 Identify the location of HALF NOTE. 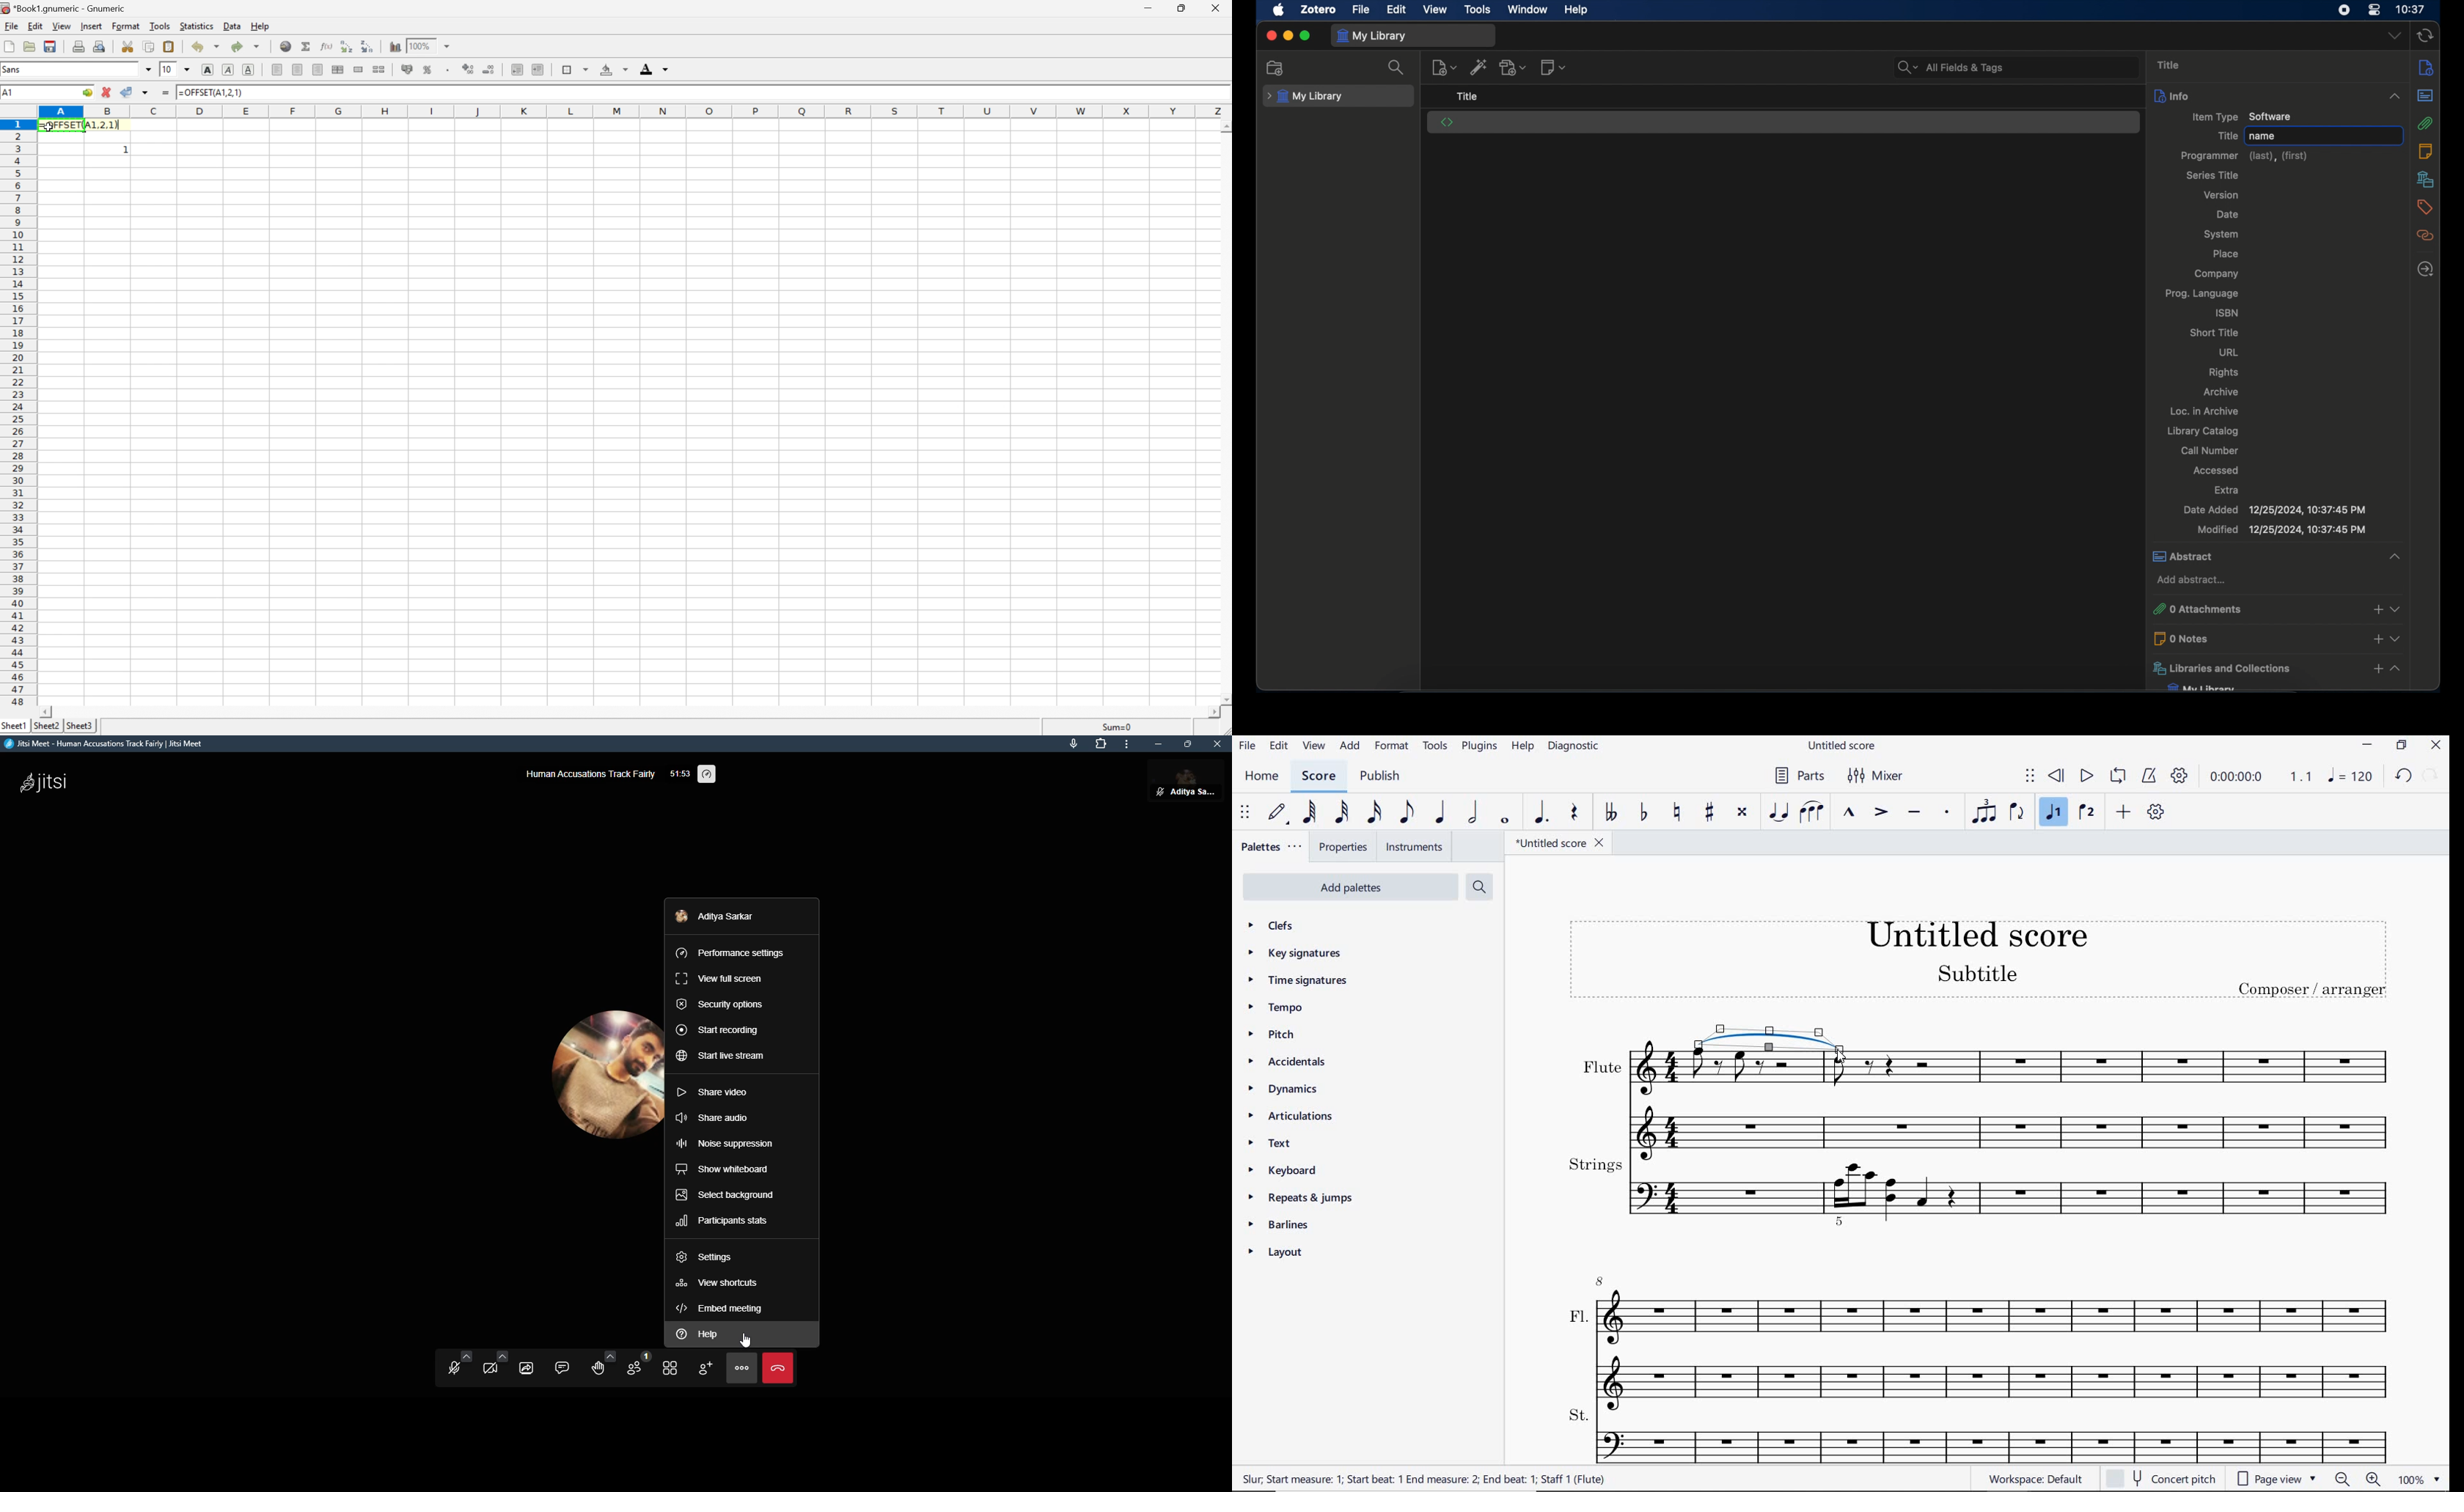
(1476, 813).